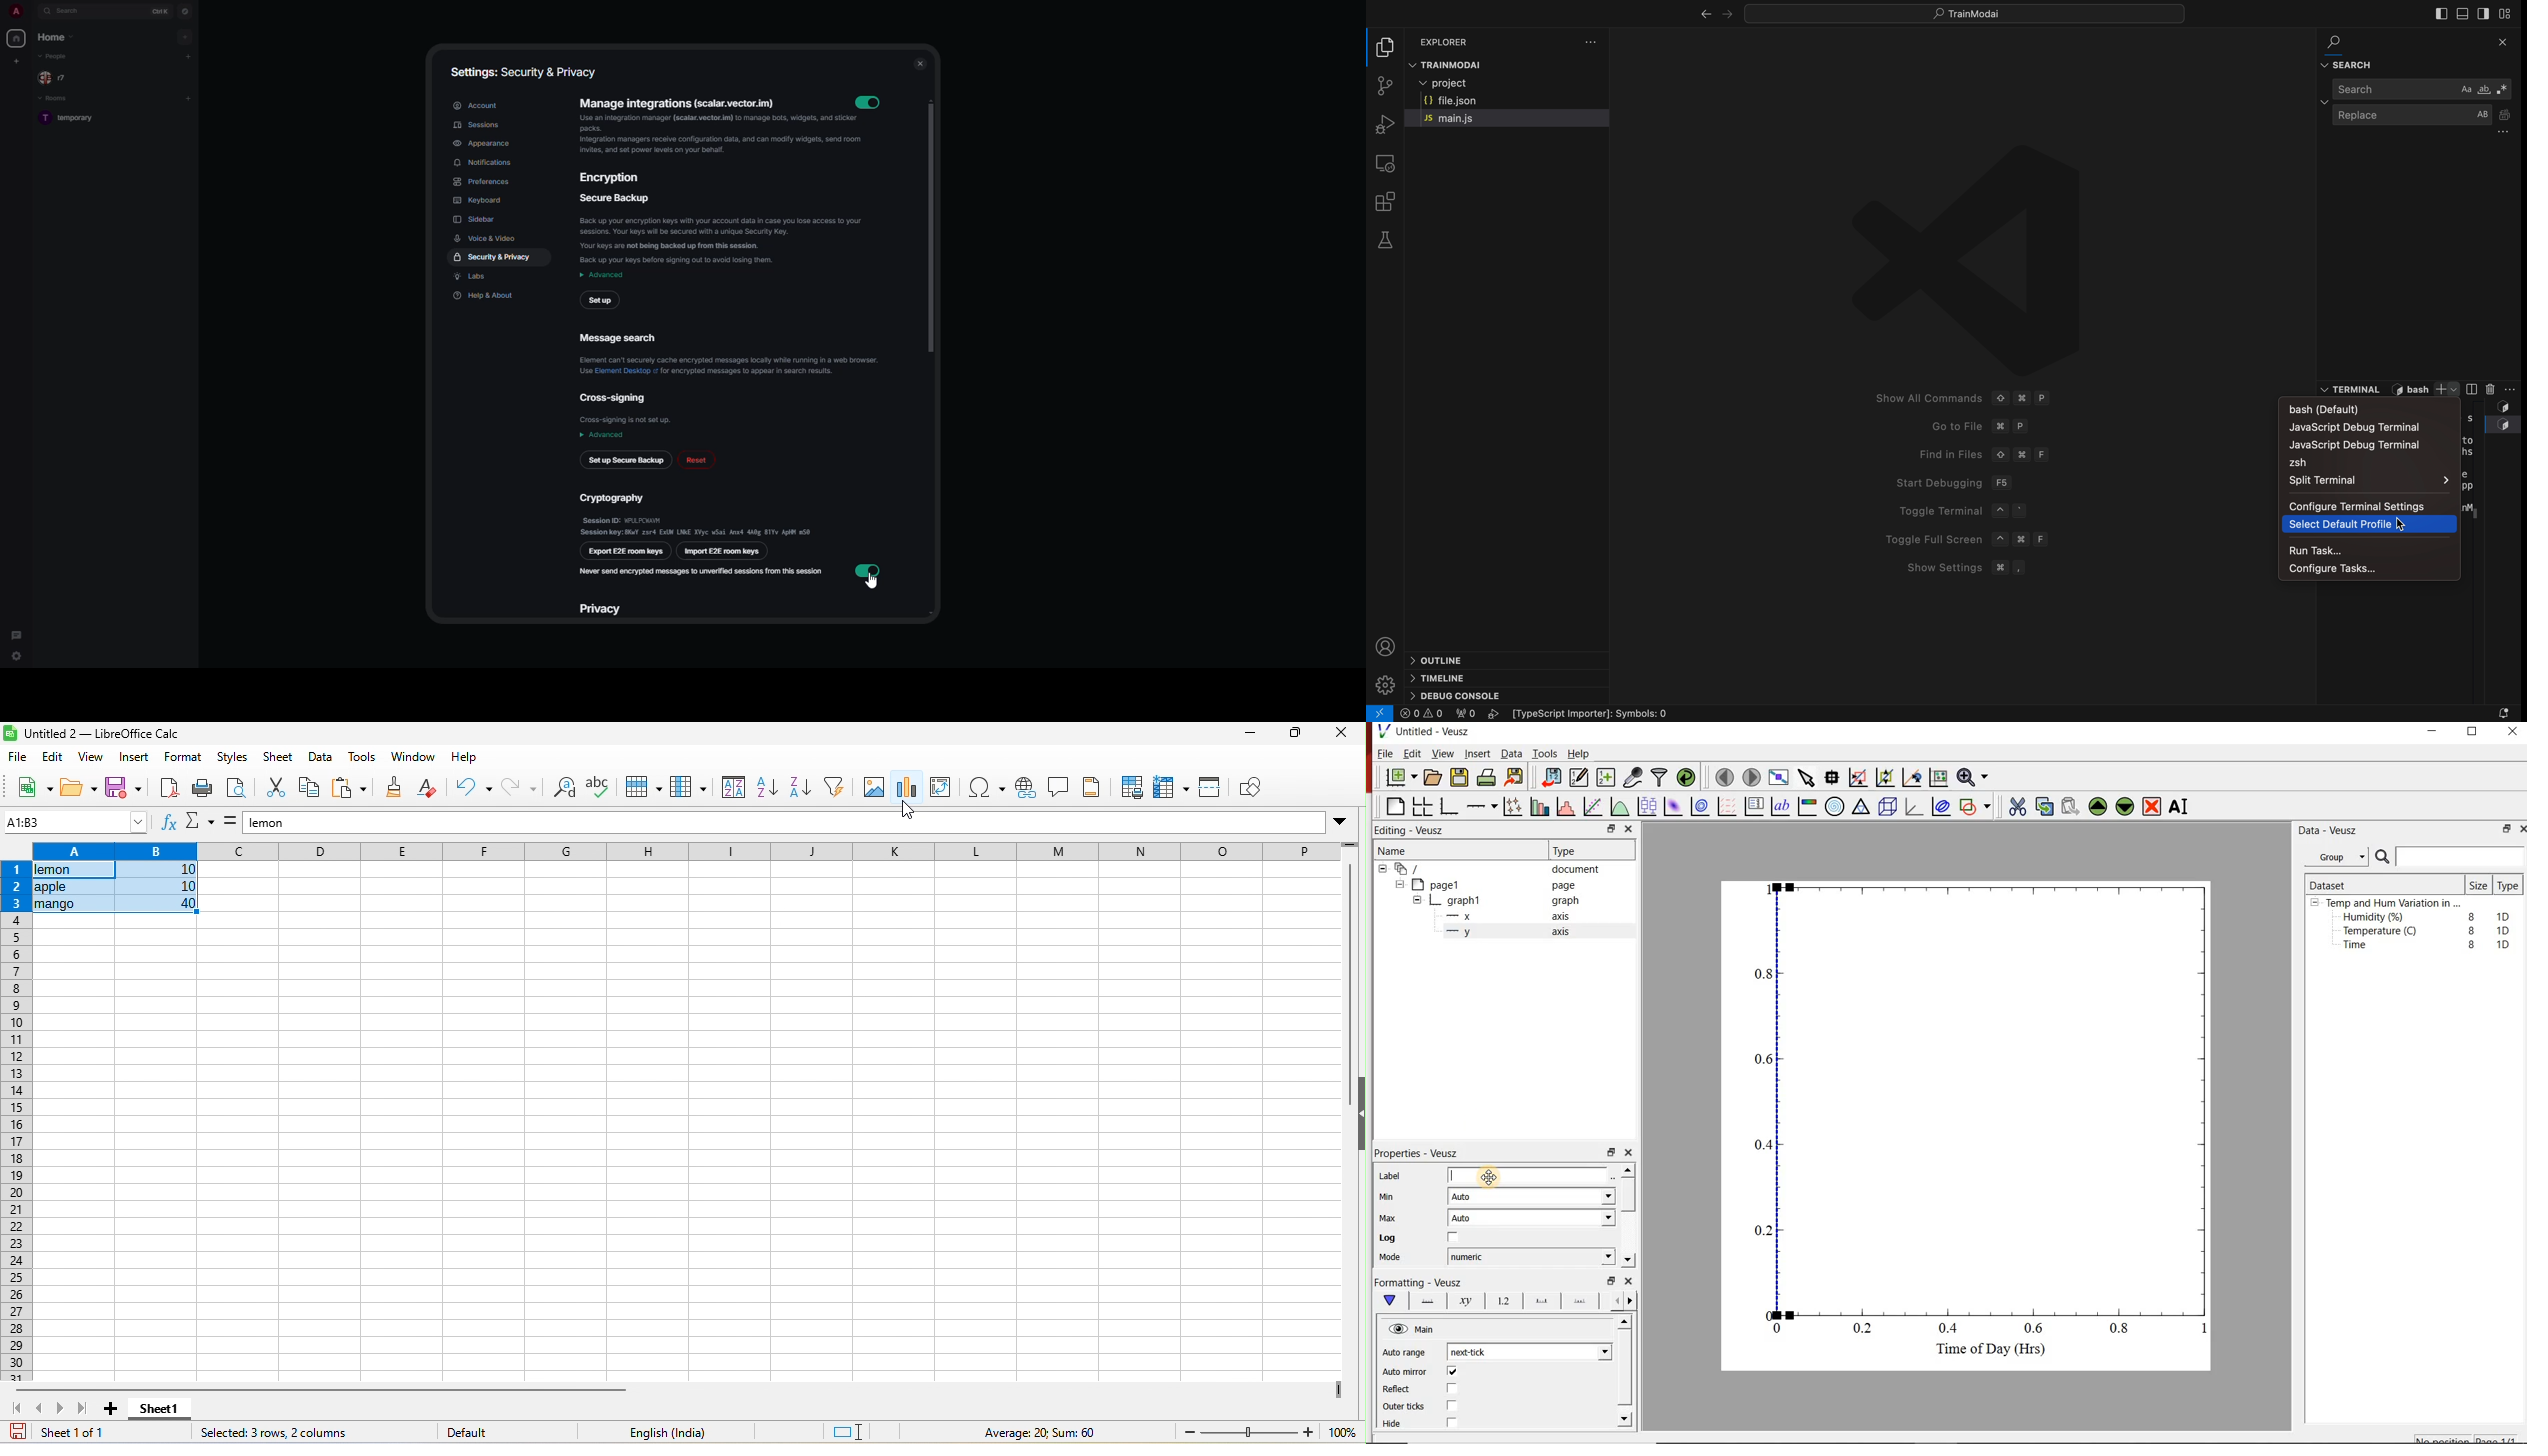 This screenshot has height=1456, width=2548. Describe the element at coordinates (1674, 807) in the screenshot. I see `plot a 2d dataset as an image` at that location.